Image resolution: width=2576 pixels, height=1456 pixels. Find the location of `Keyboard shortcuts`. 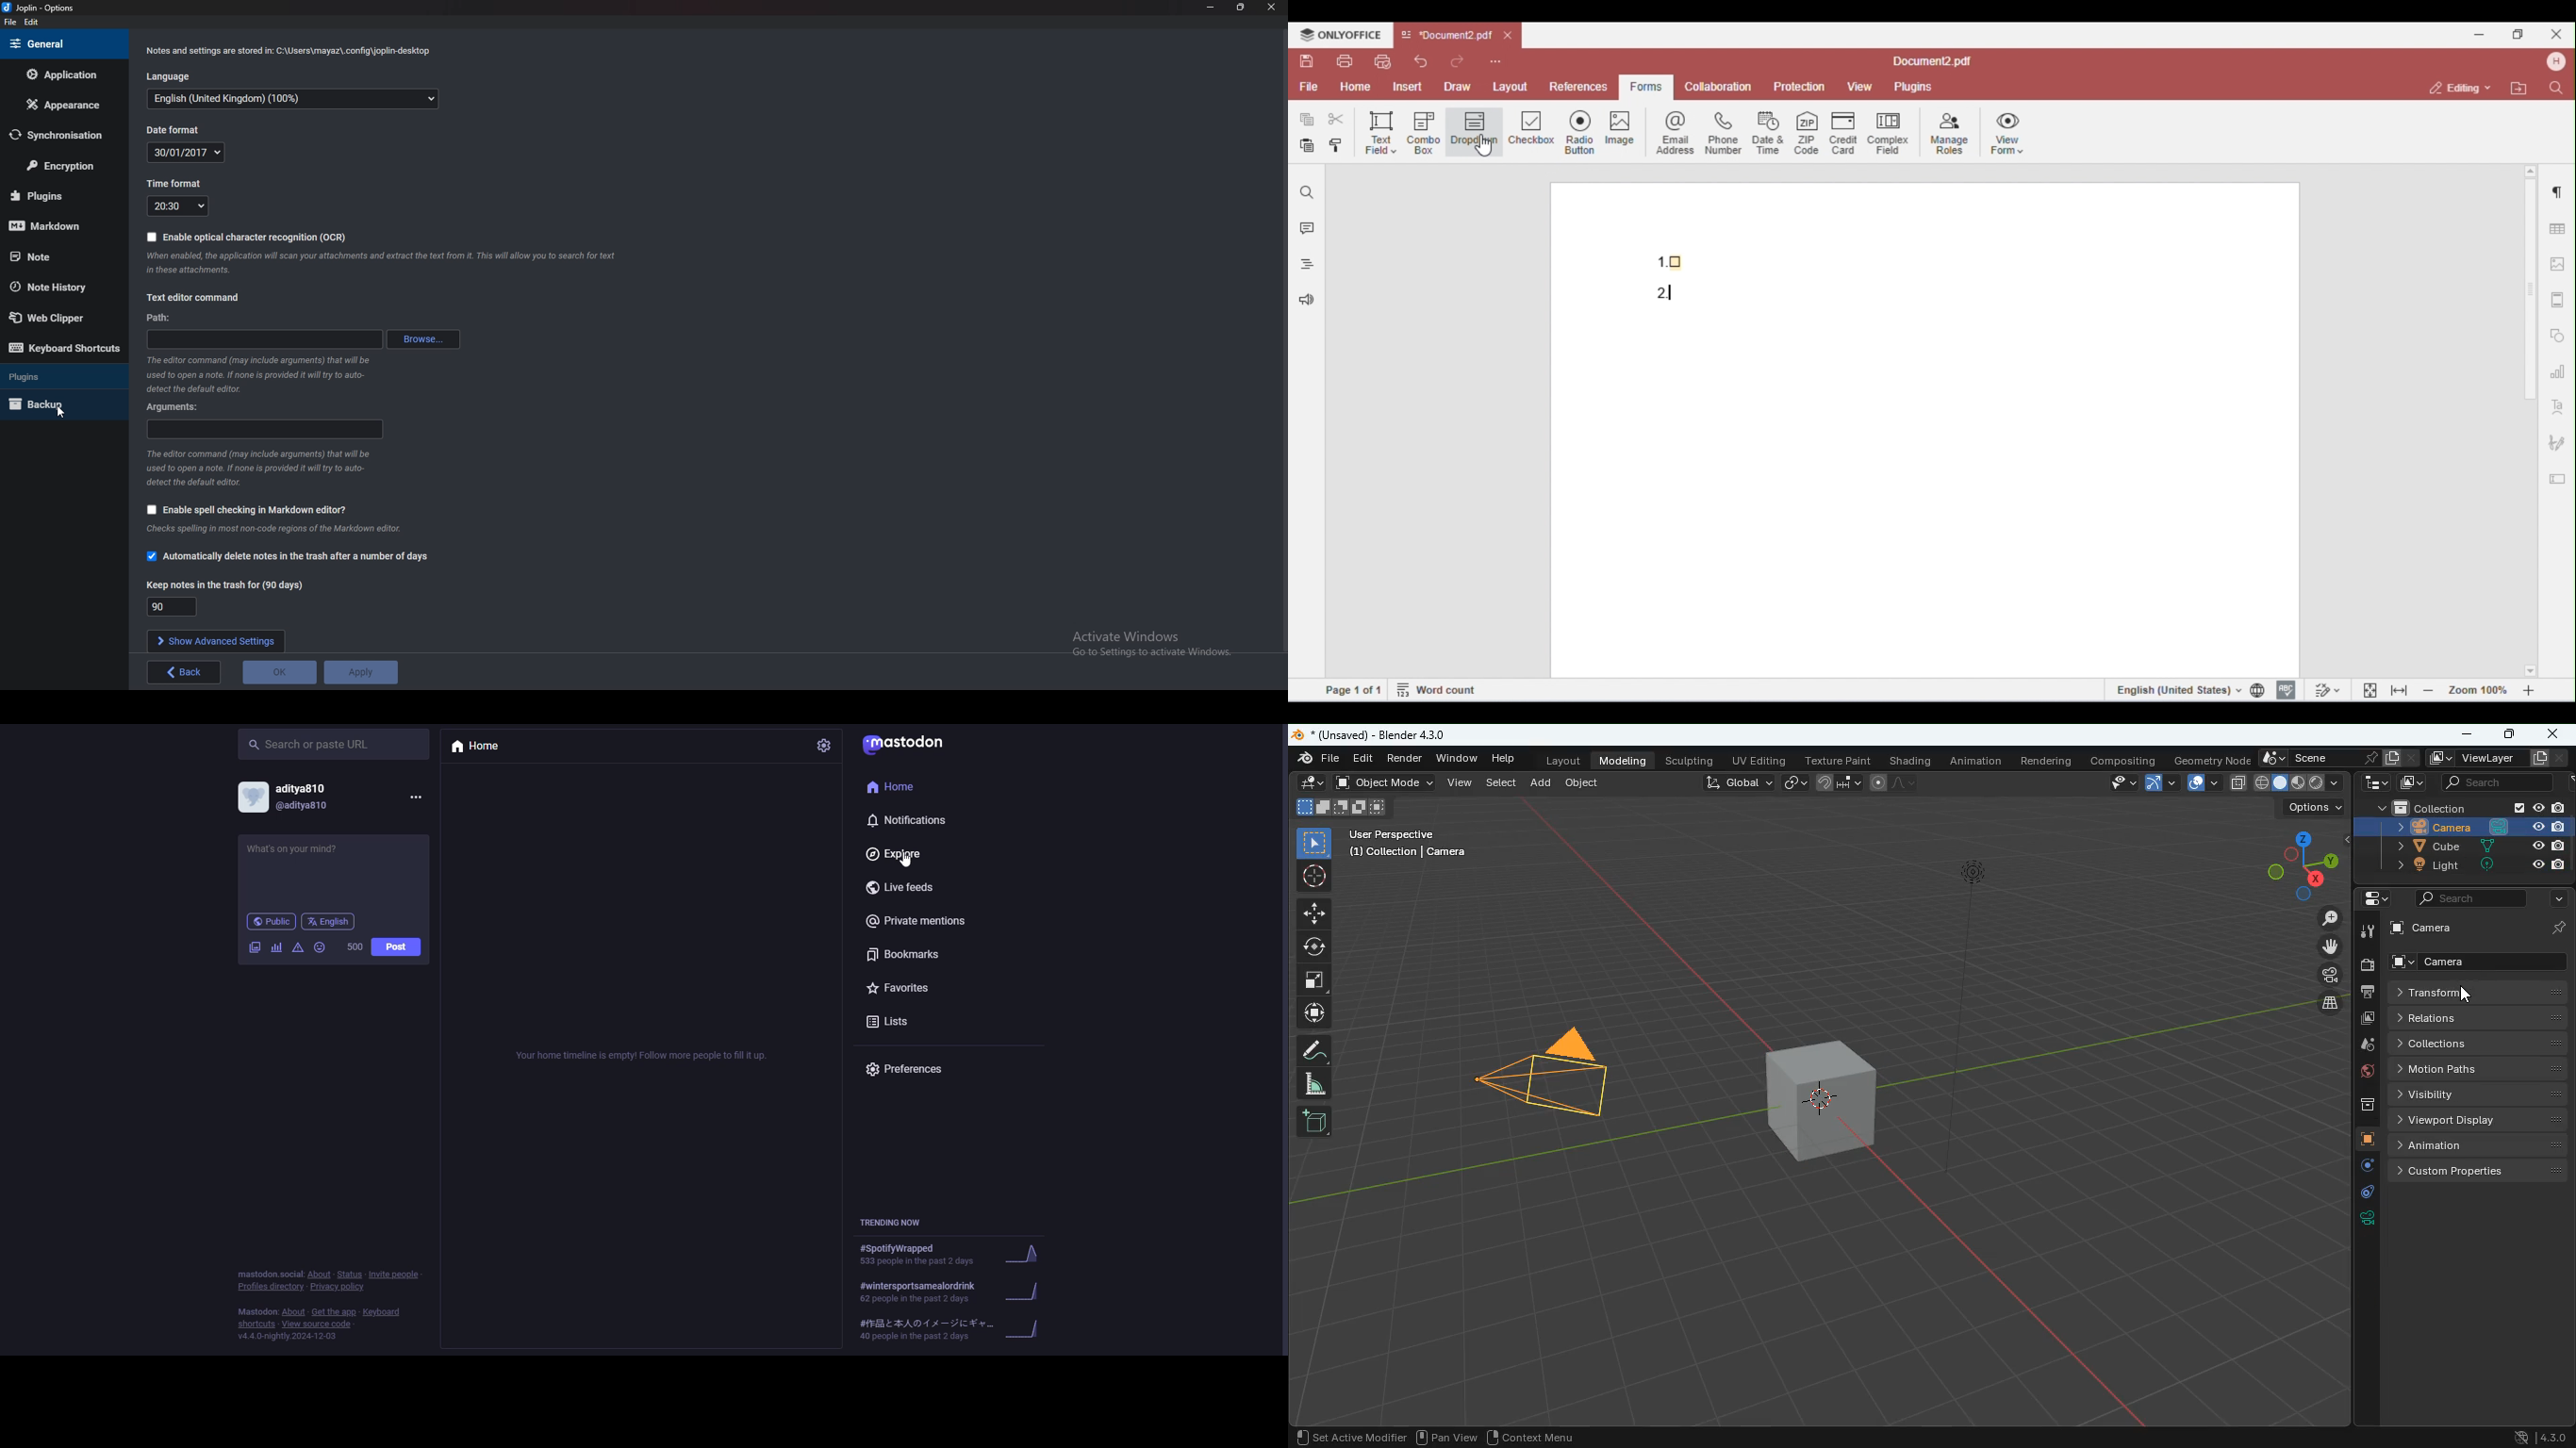

Keyboard shortcuts is located at coordinates (65, 350).